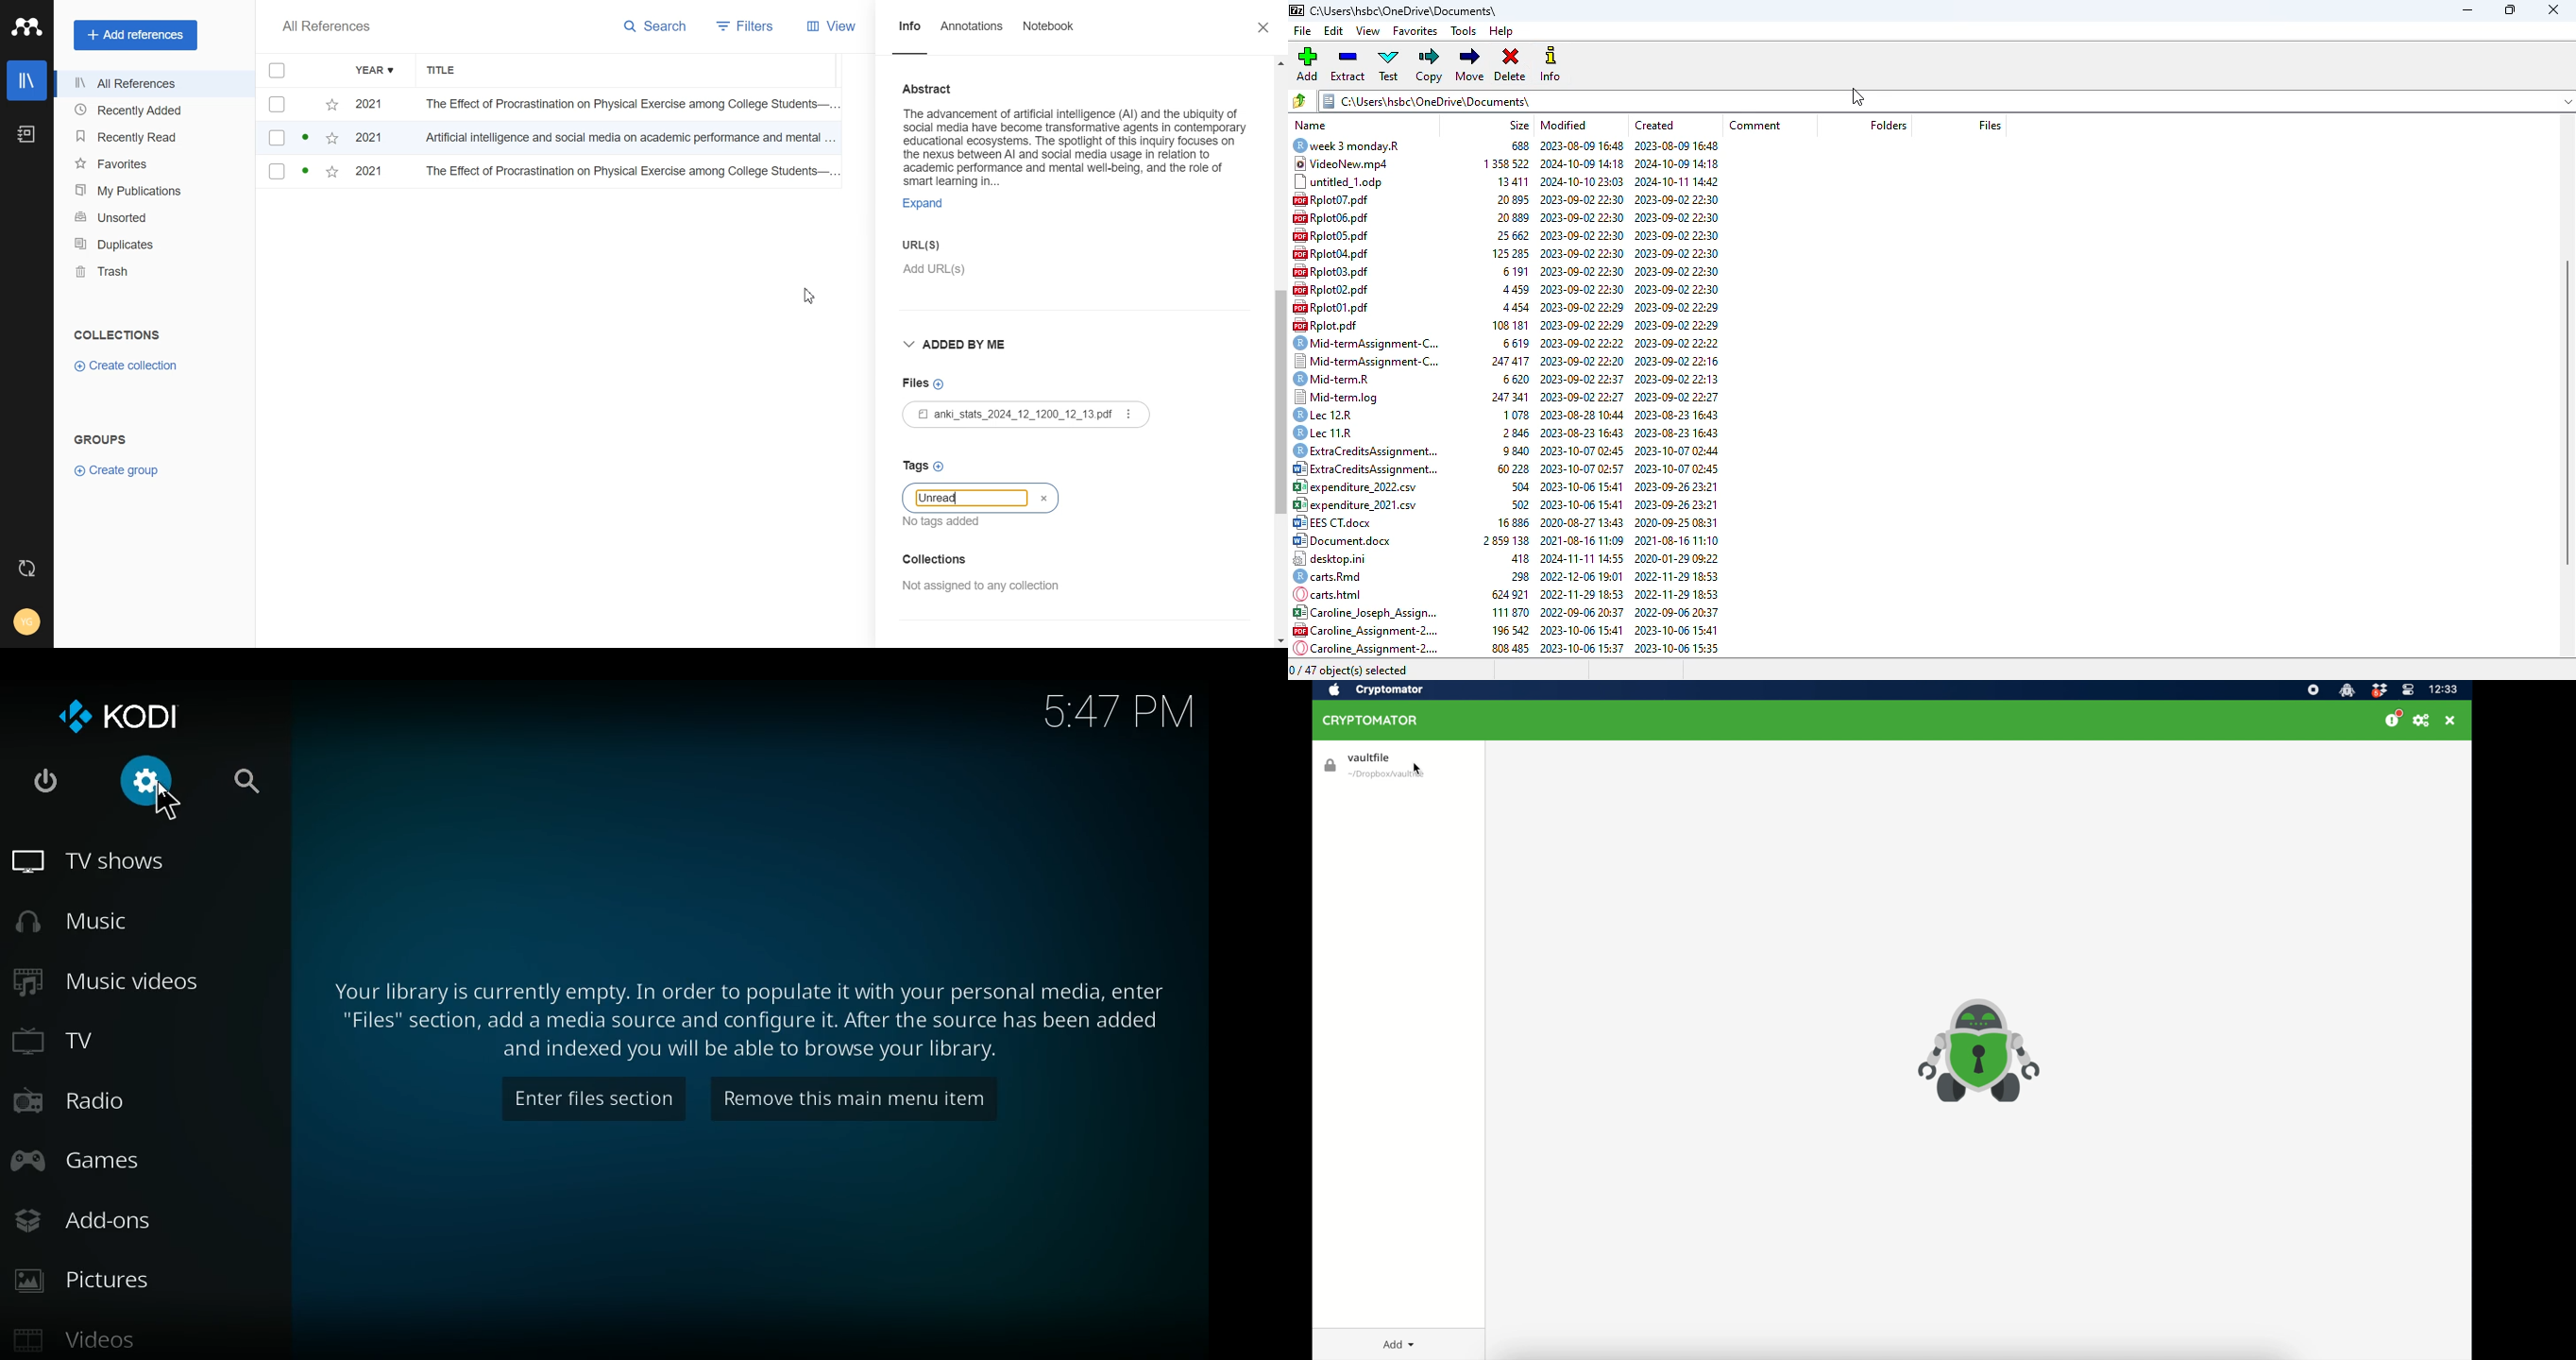 The width and height of the screenshot is (2576, 1372). I want to click on Mid-termleg, so click(1341, 395).